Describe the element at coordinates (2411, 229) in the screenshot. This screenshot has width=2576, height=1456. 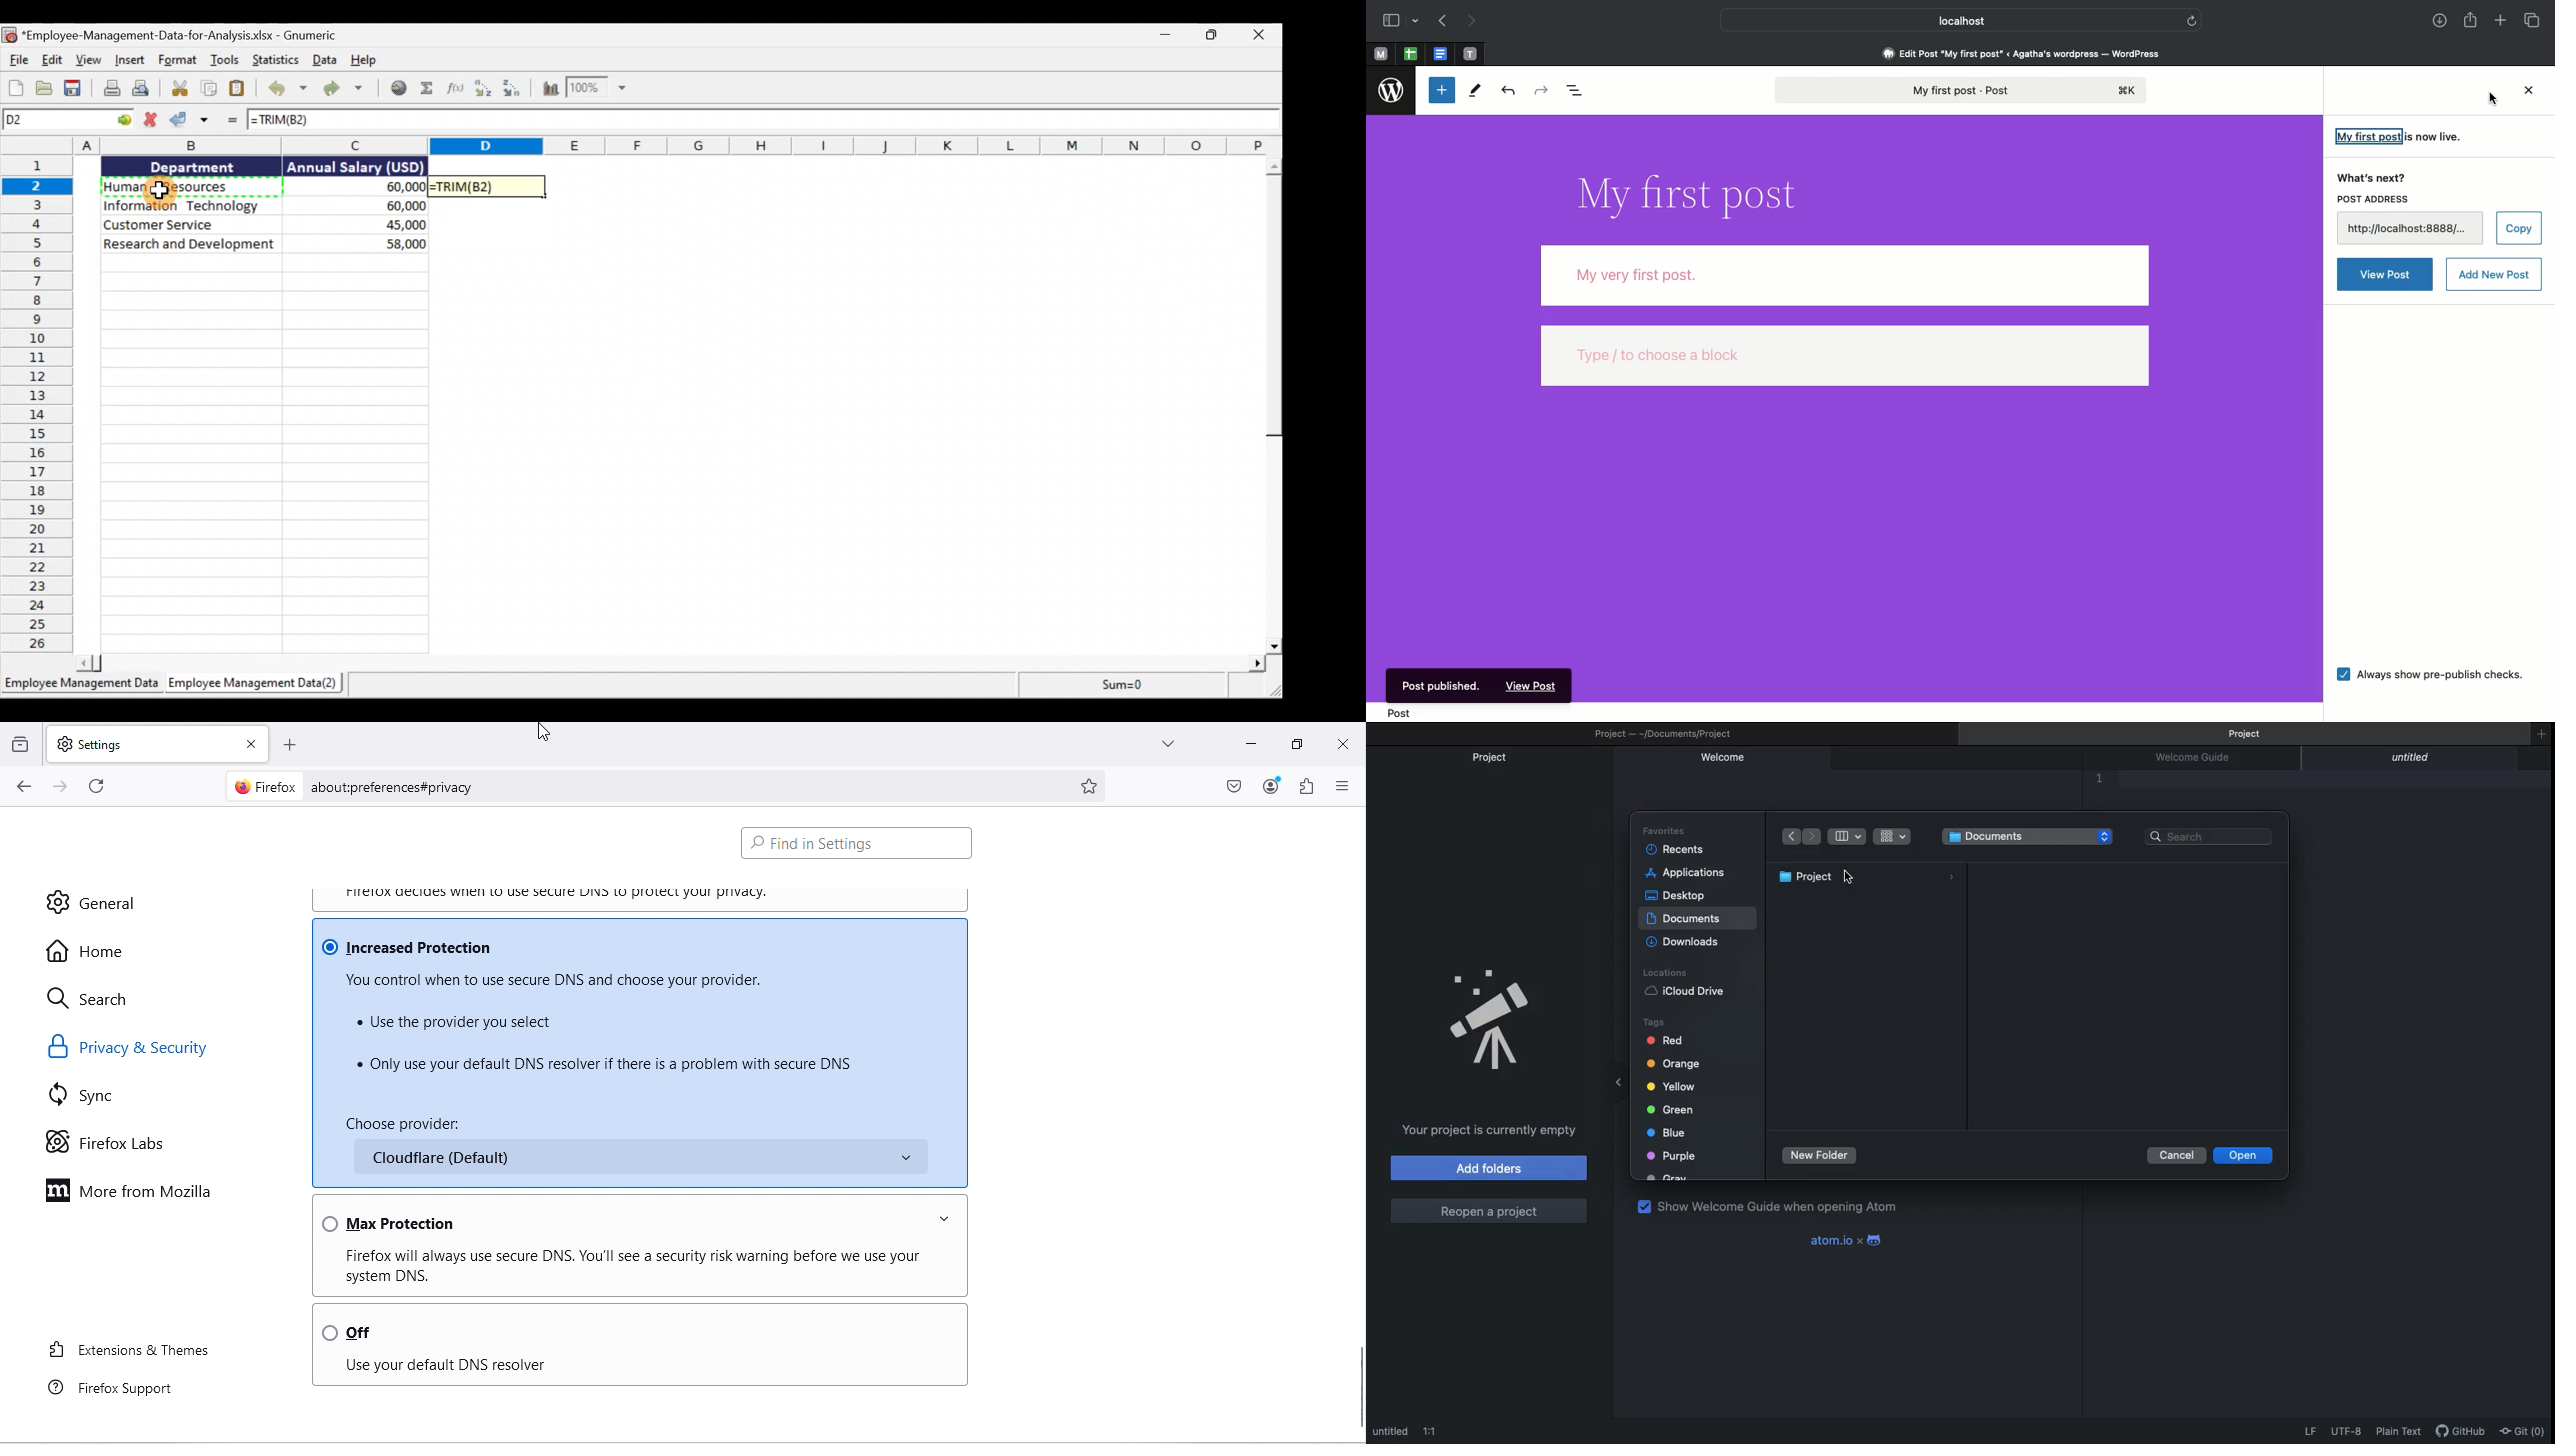
I see `http://localhost:8888/...` at that location.